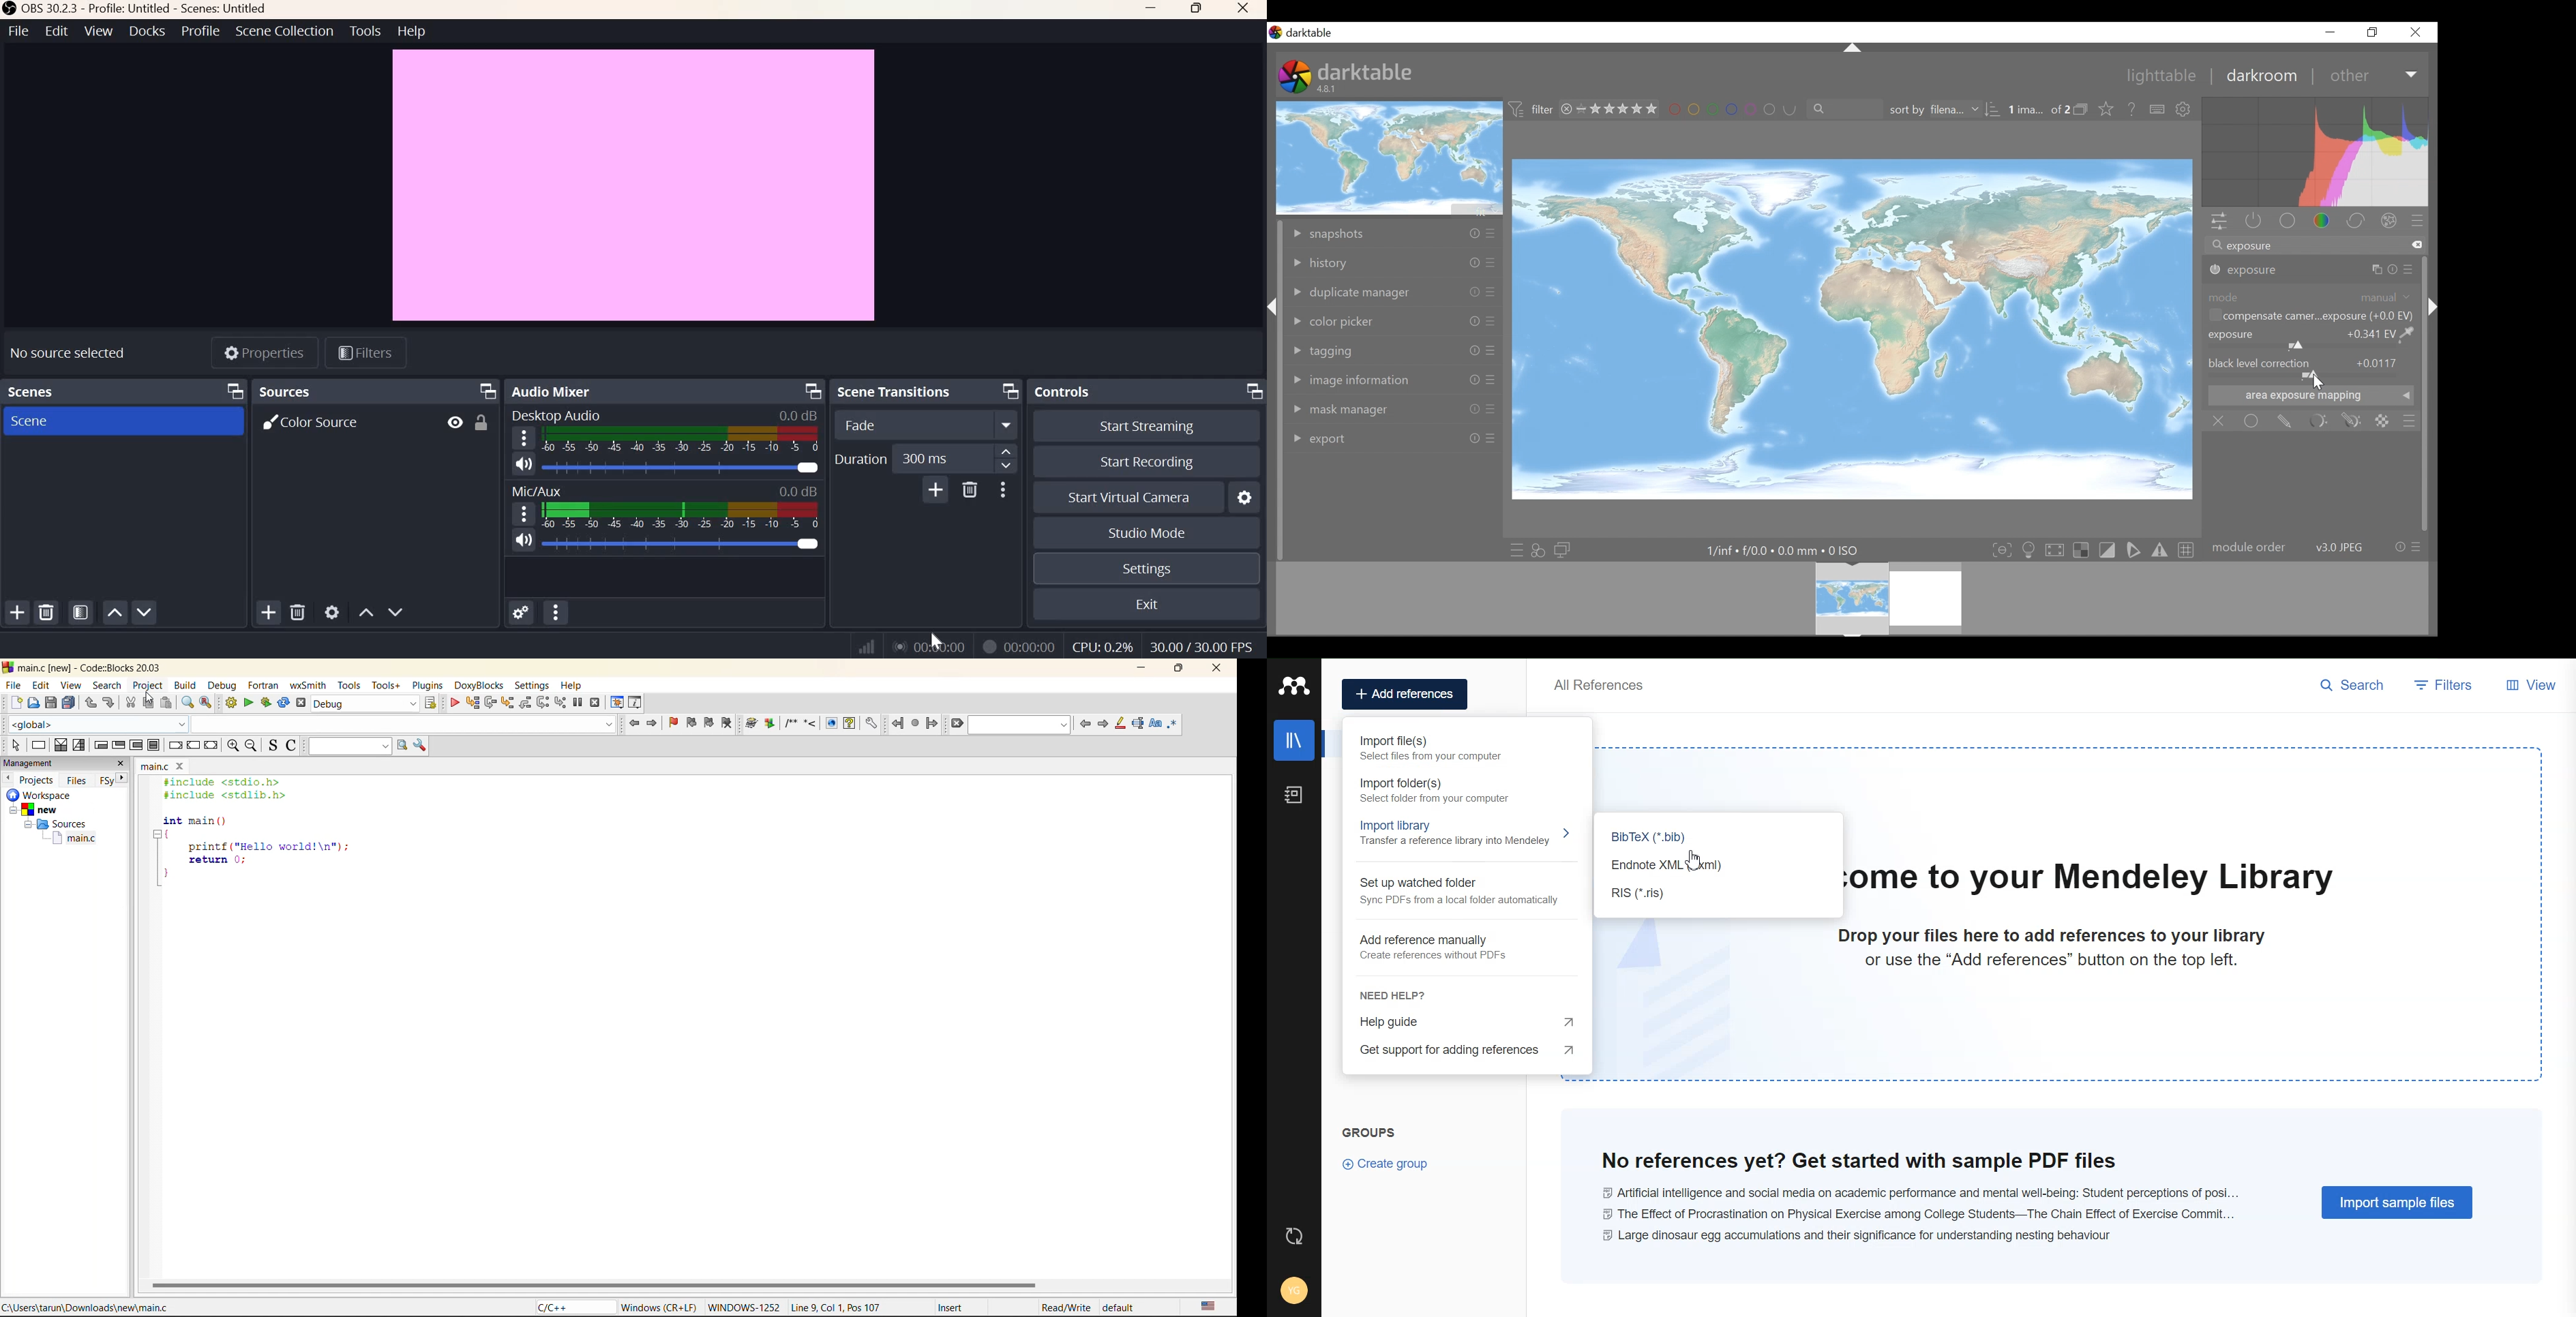  What do you see at coordinates (1393, 294) in the screenshot?
I see `duplicate manager` at bounding box center [1393, 294].